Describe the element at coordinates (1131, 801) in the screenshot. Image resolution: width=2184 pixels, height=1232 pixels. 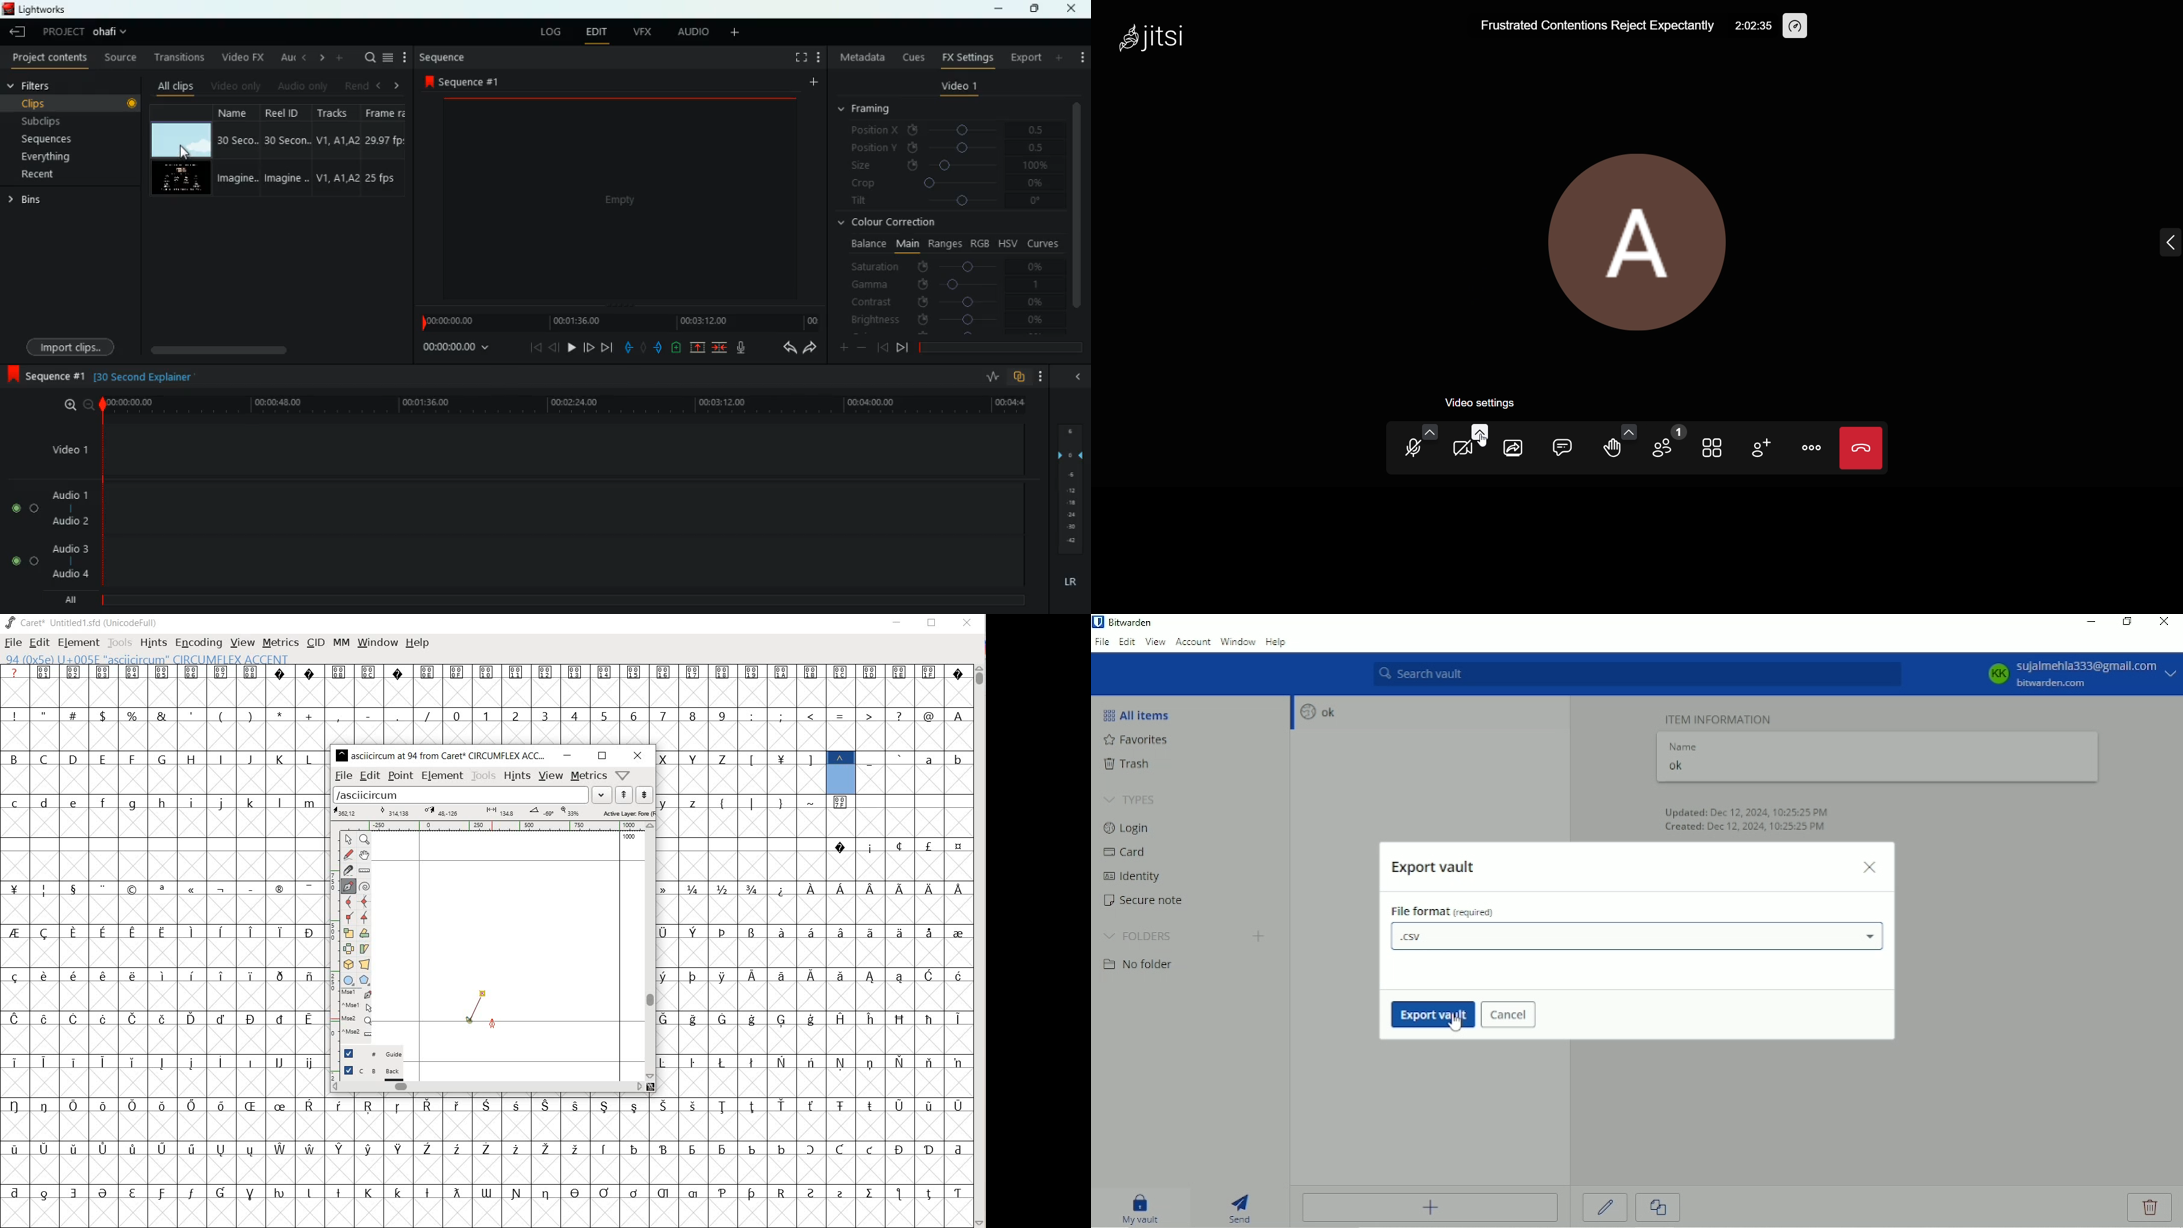
I see `Types` at that location.